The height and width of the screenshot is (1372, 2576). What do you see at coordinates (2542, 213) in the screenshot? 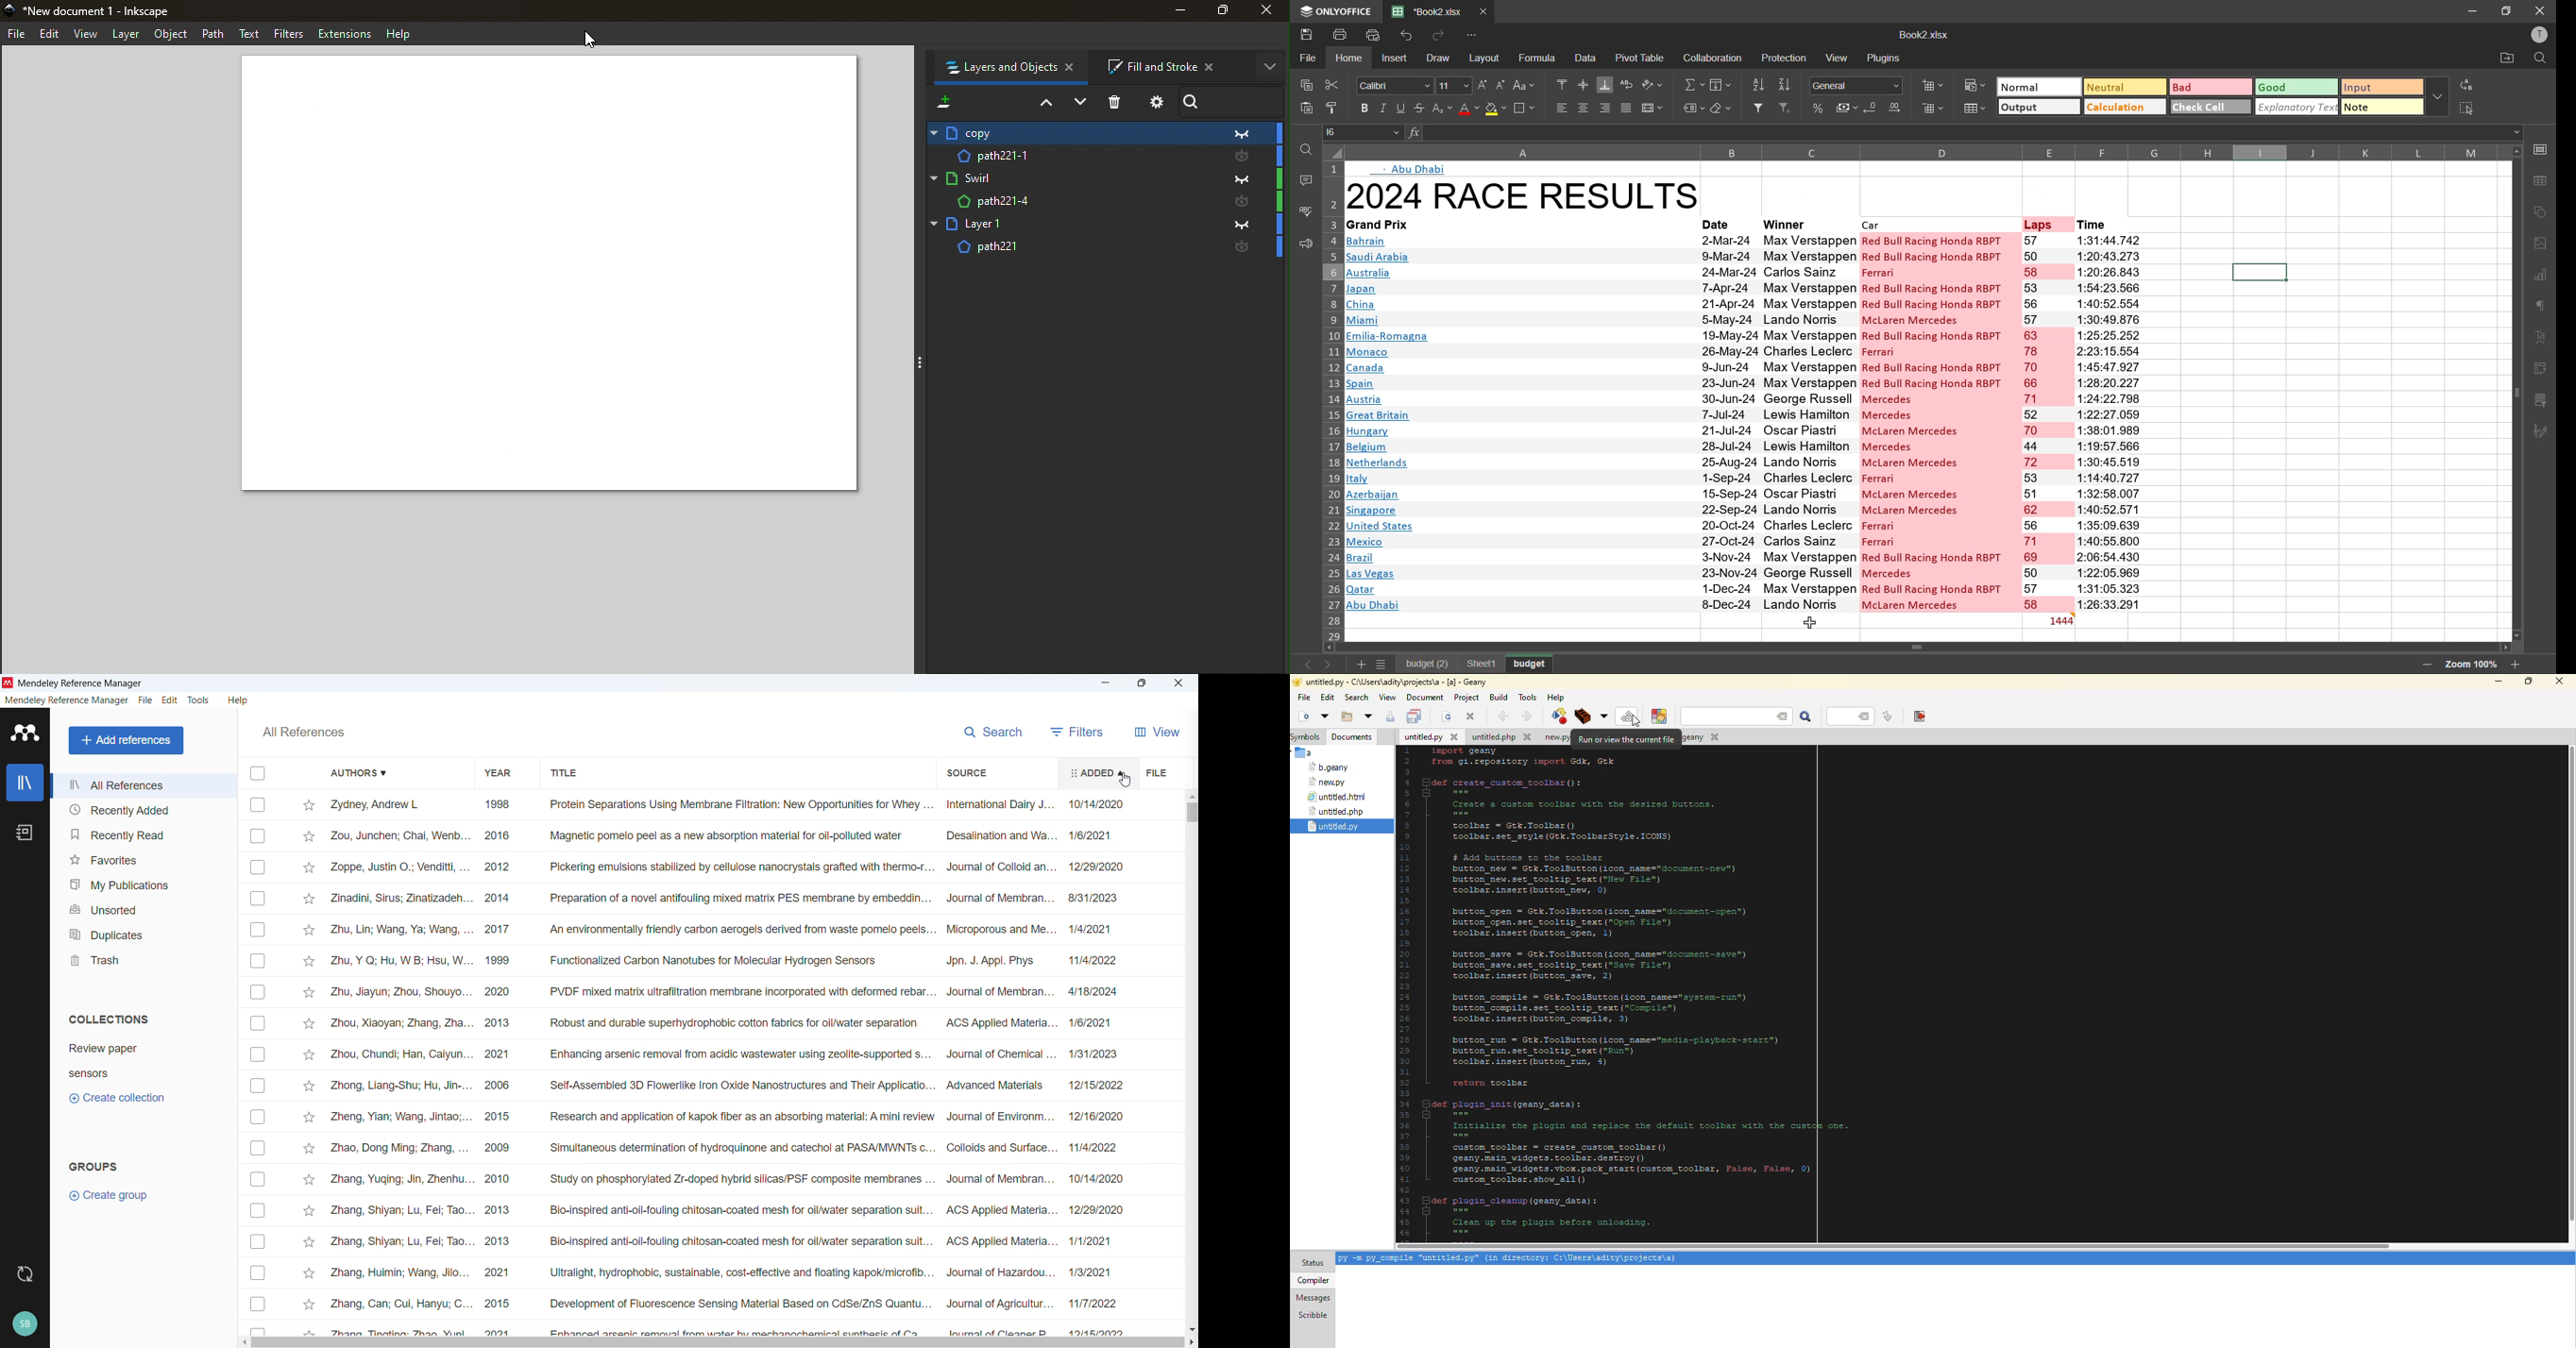
I see `shapes` at bounding box center [2542, 213].